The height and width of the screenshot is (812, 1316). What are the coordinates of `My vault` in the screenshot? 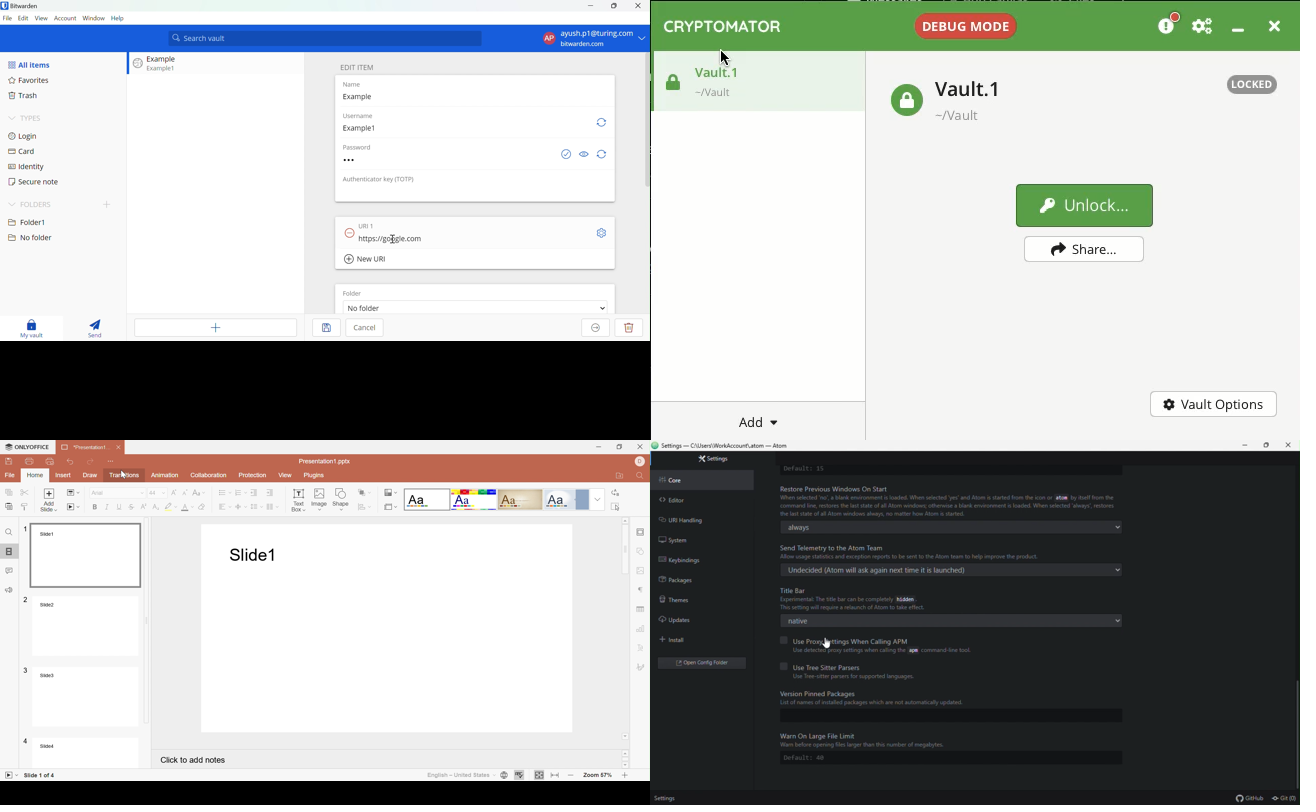 It's located at (32, 328).